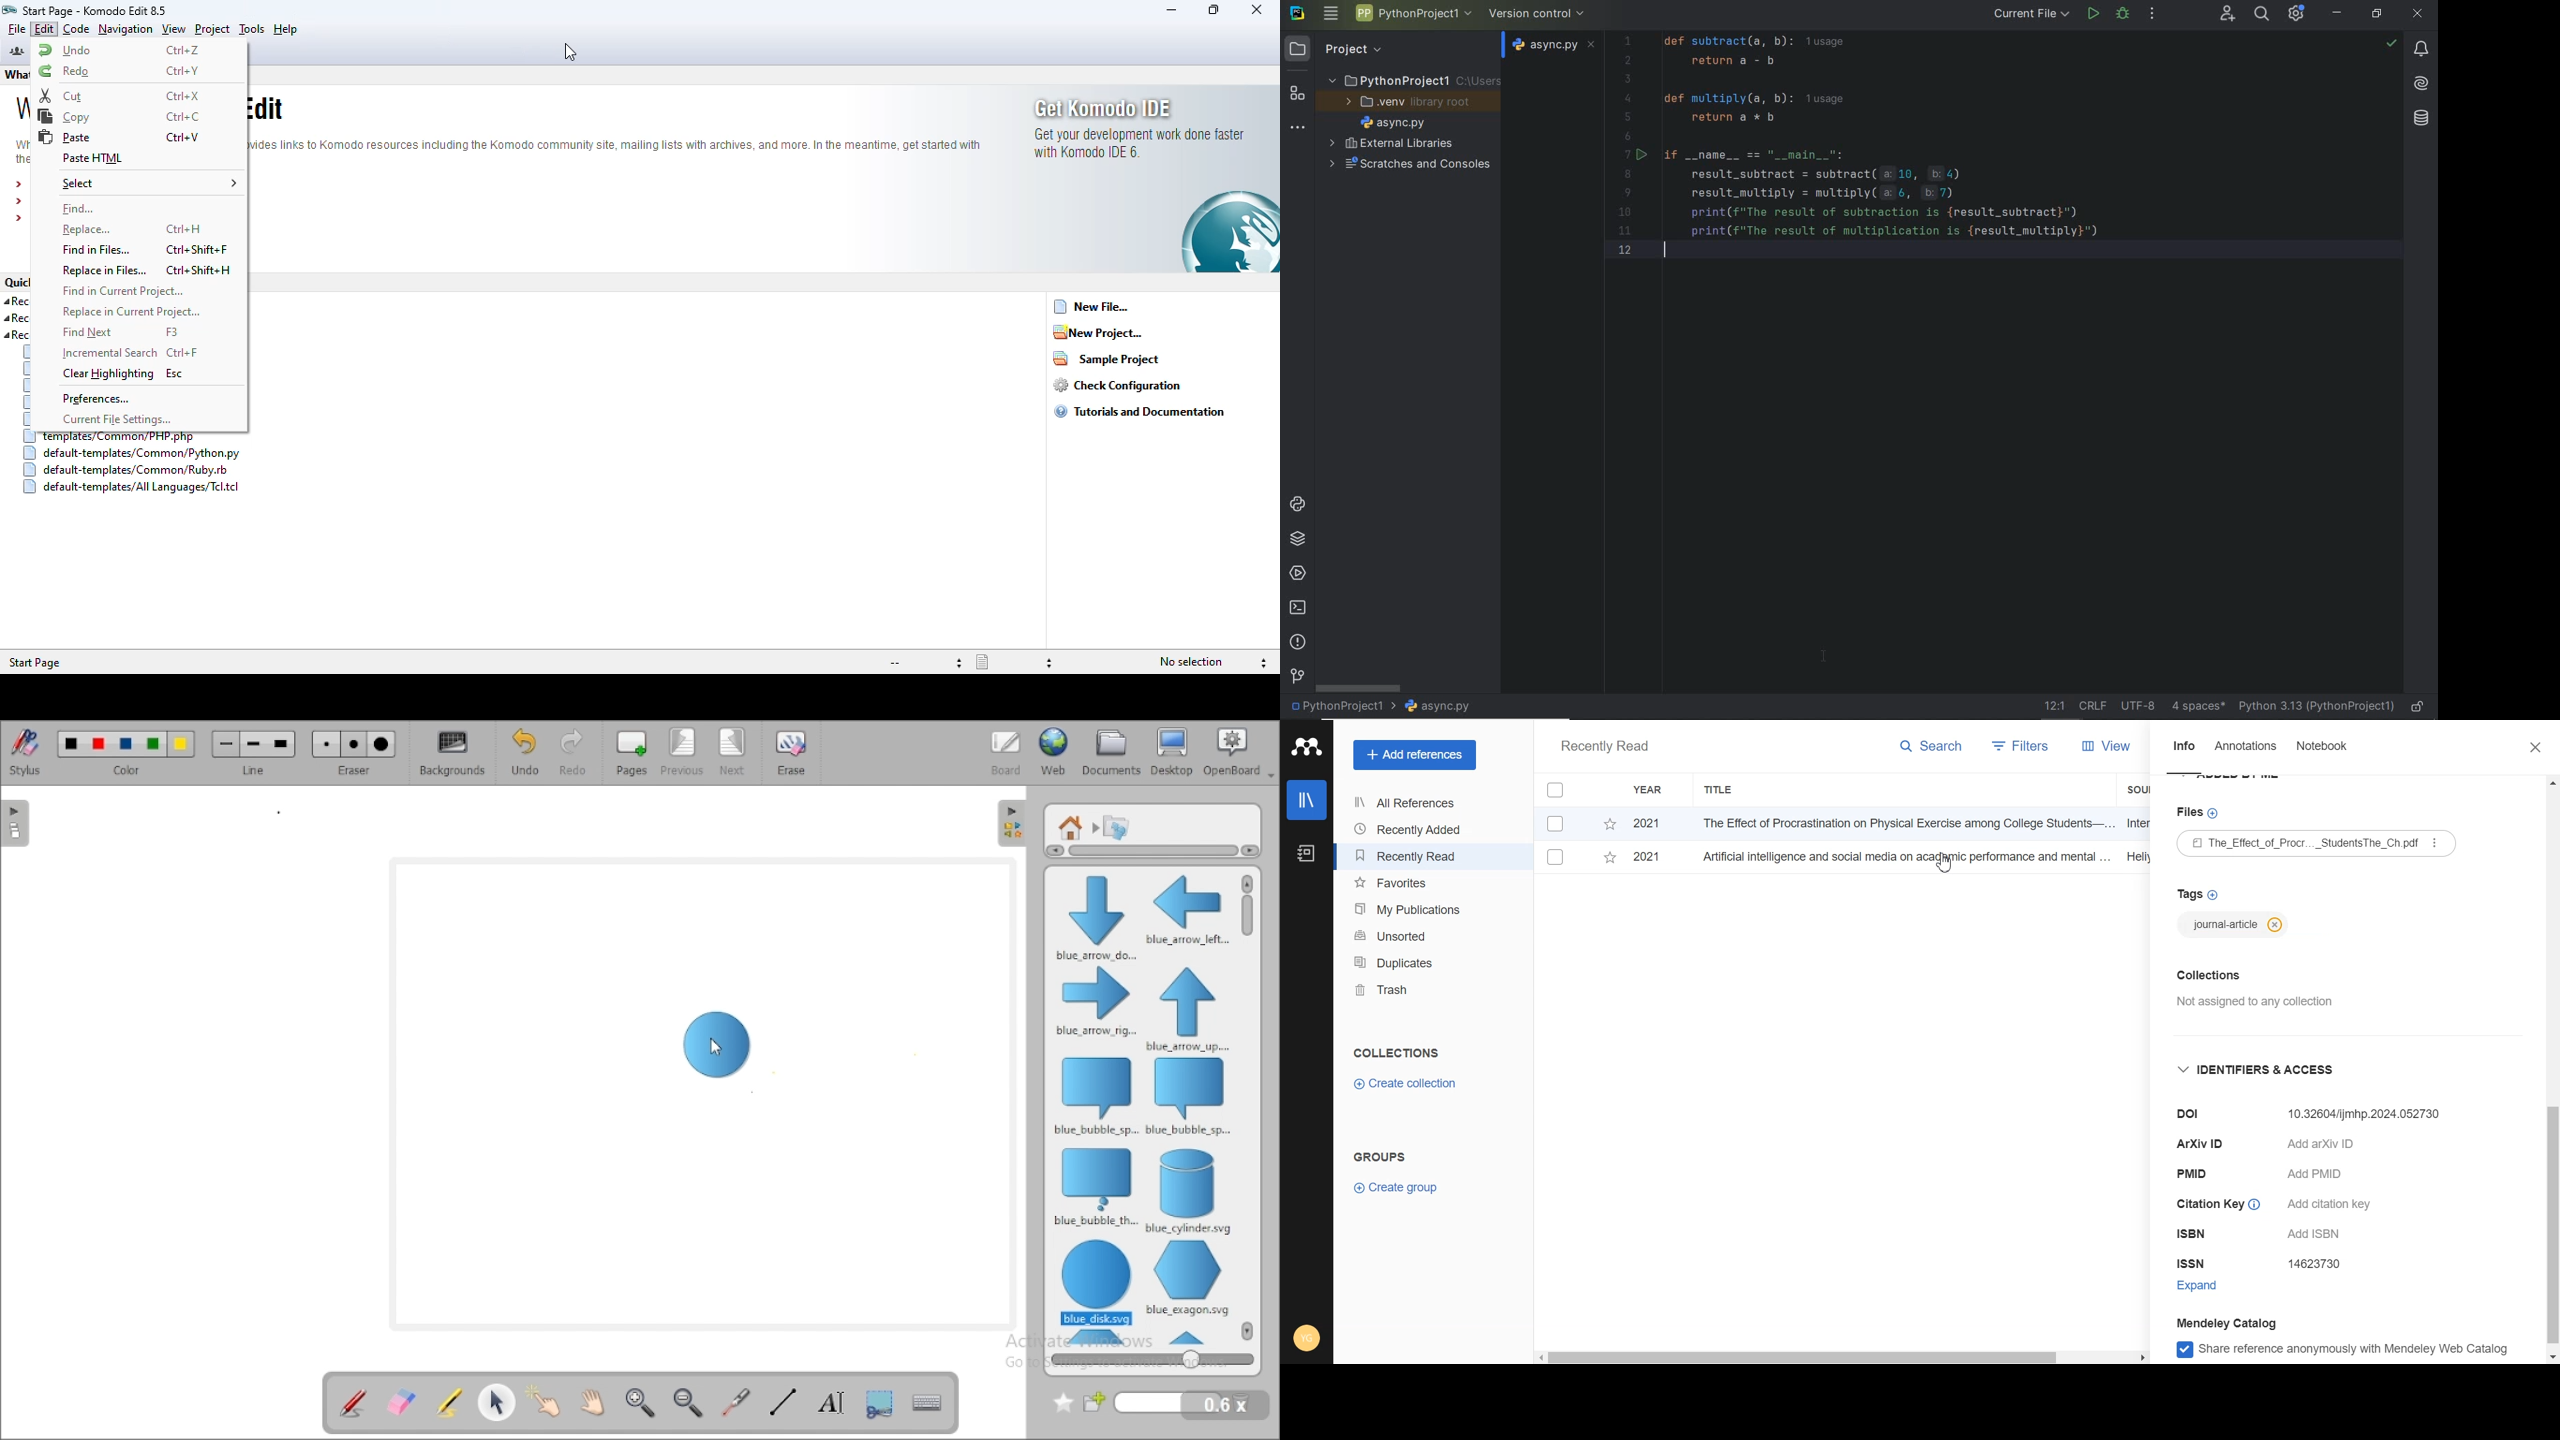 The height and width of the screenshot is (1456, 2576). Describe the element at coordinates (2266, 1074) in the screenshot. I see `Identifier and access` at that location.